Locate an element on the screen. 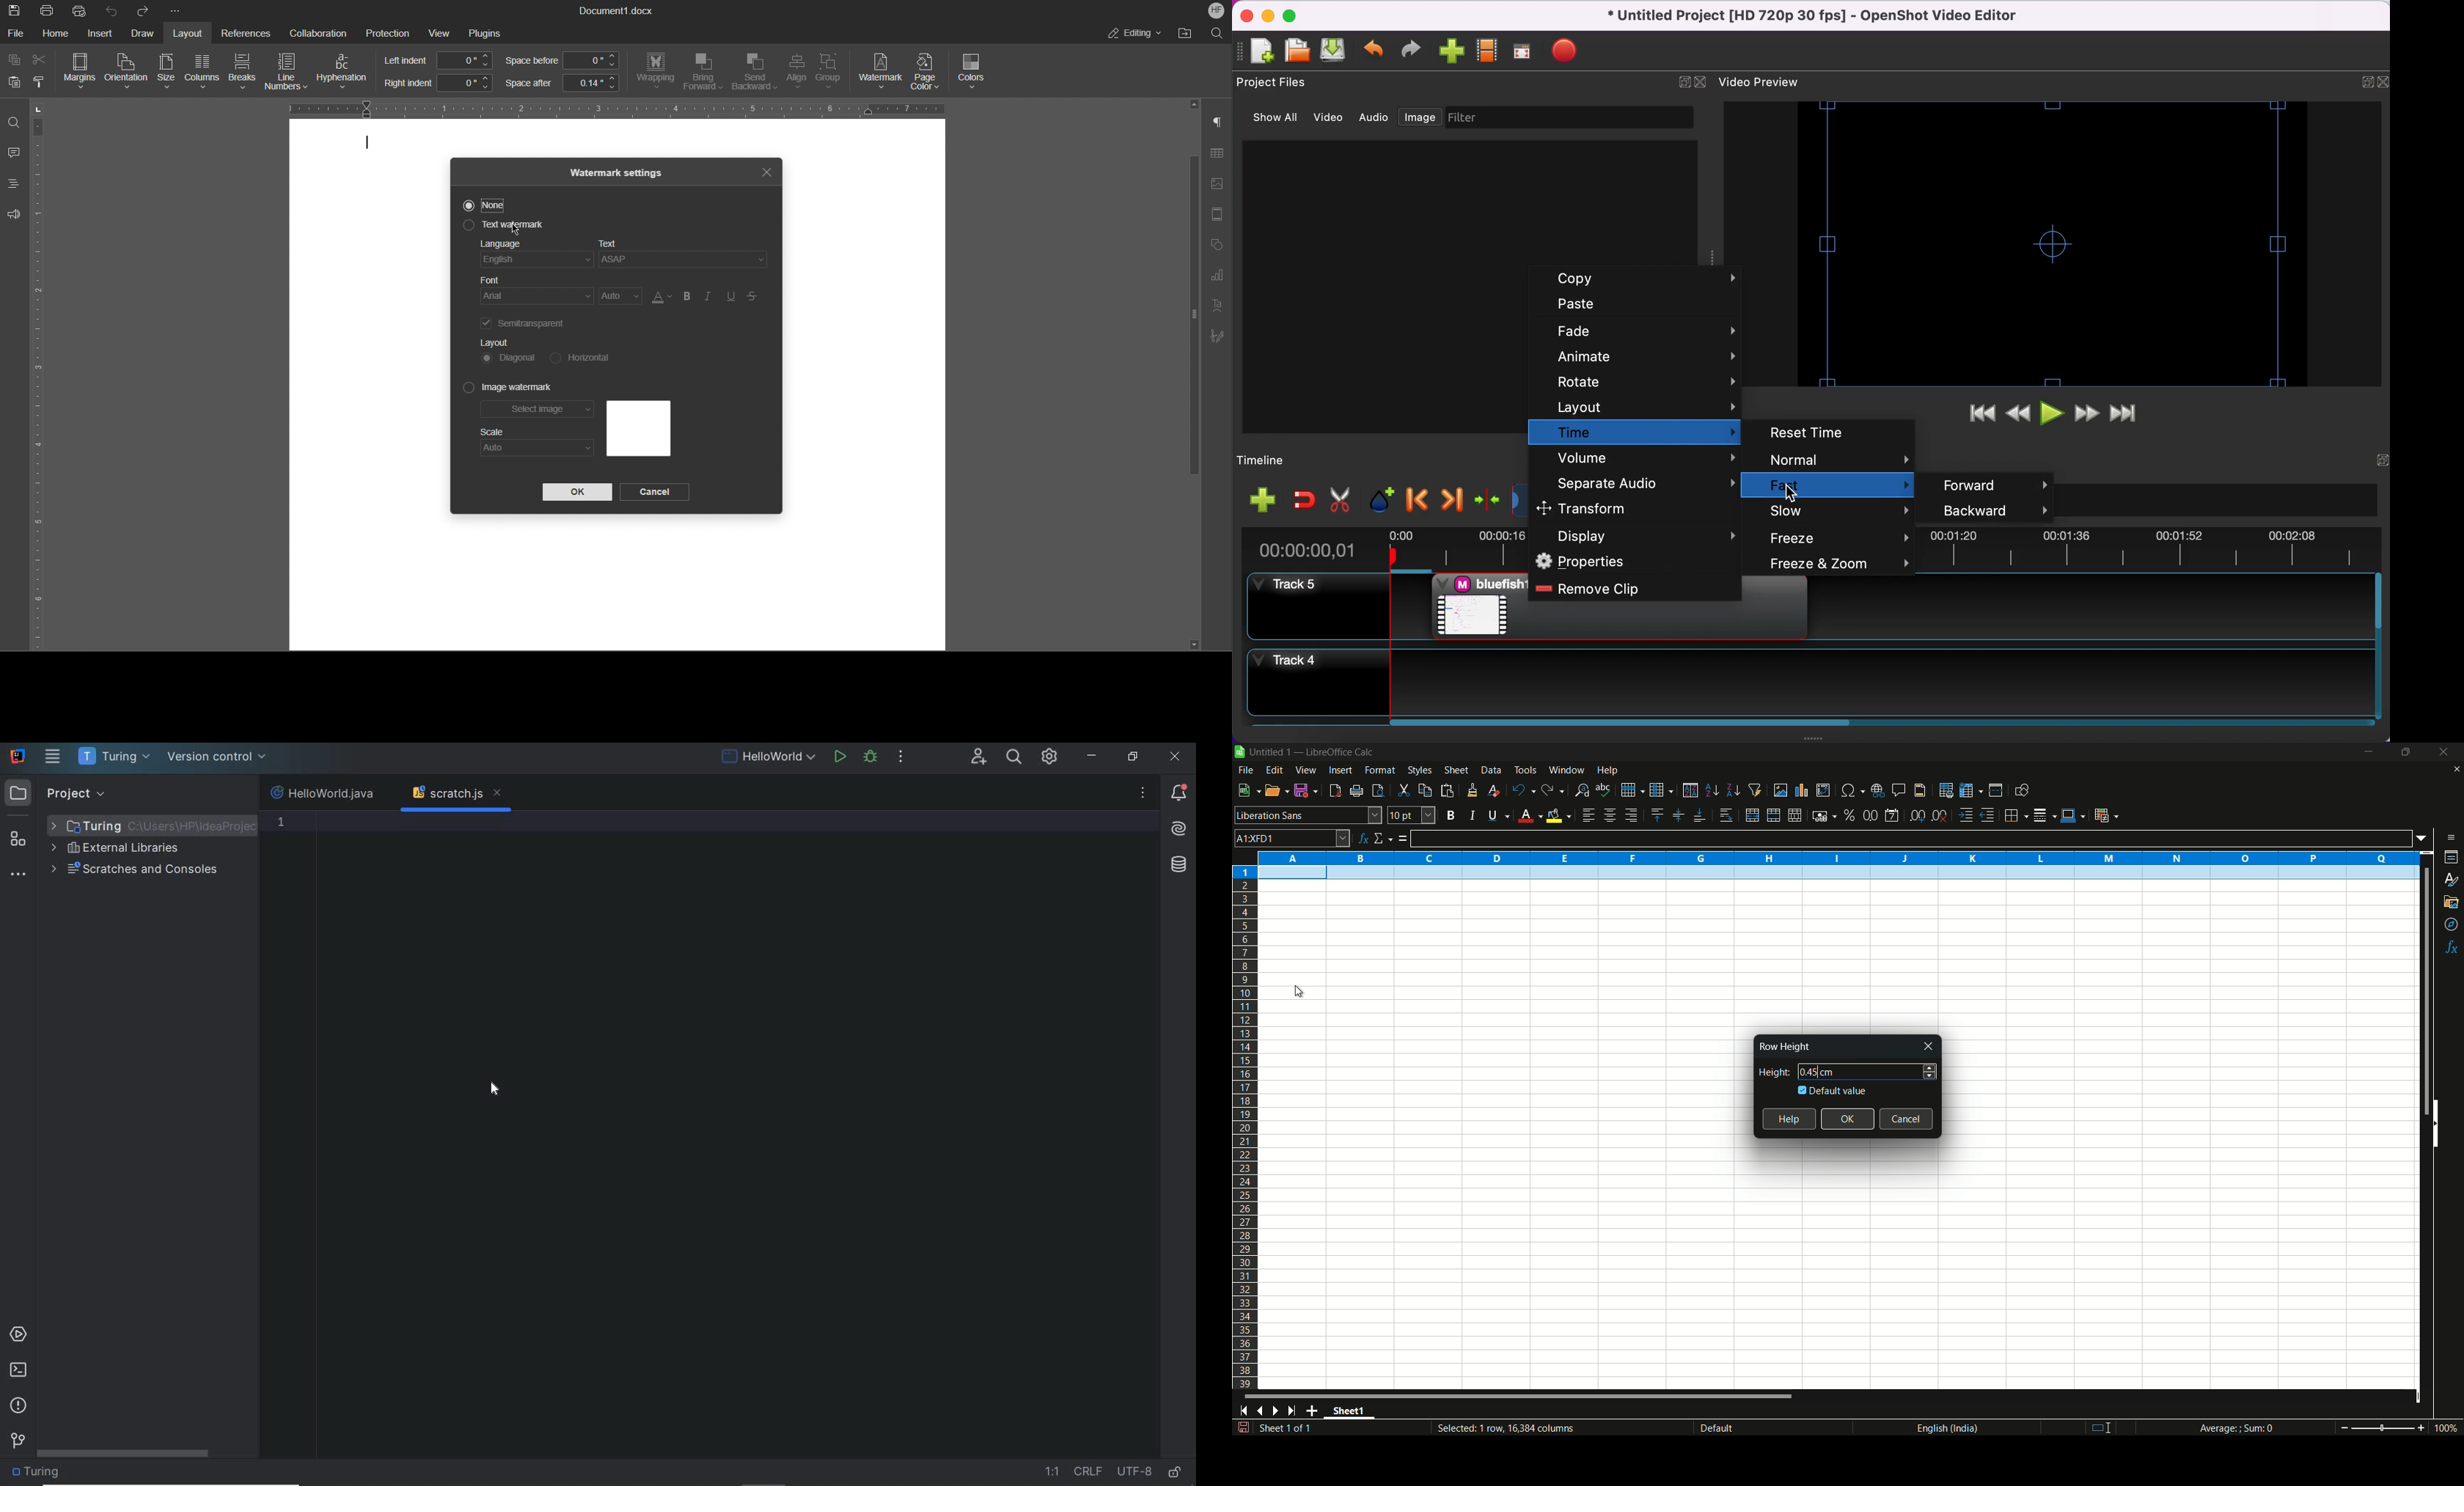 The height and width of the screenshot is (1512, 2464). properties is located at coordinates (2452, 857).